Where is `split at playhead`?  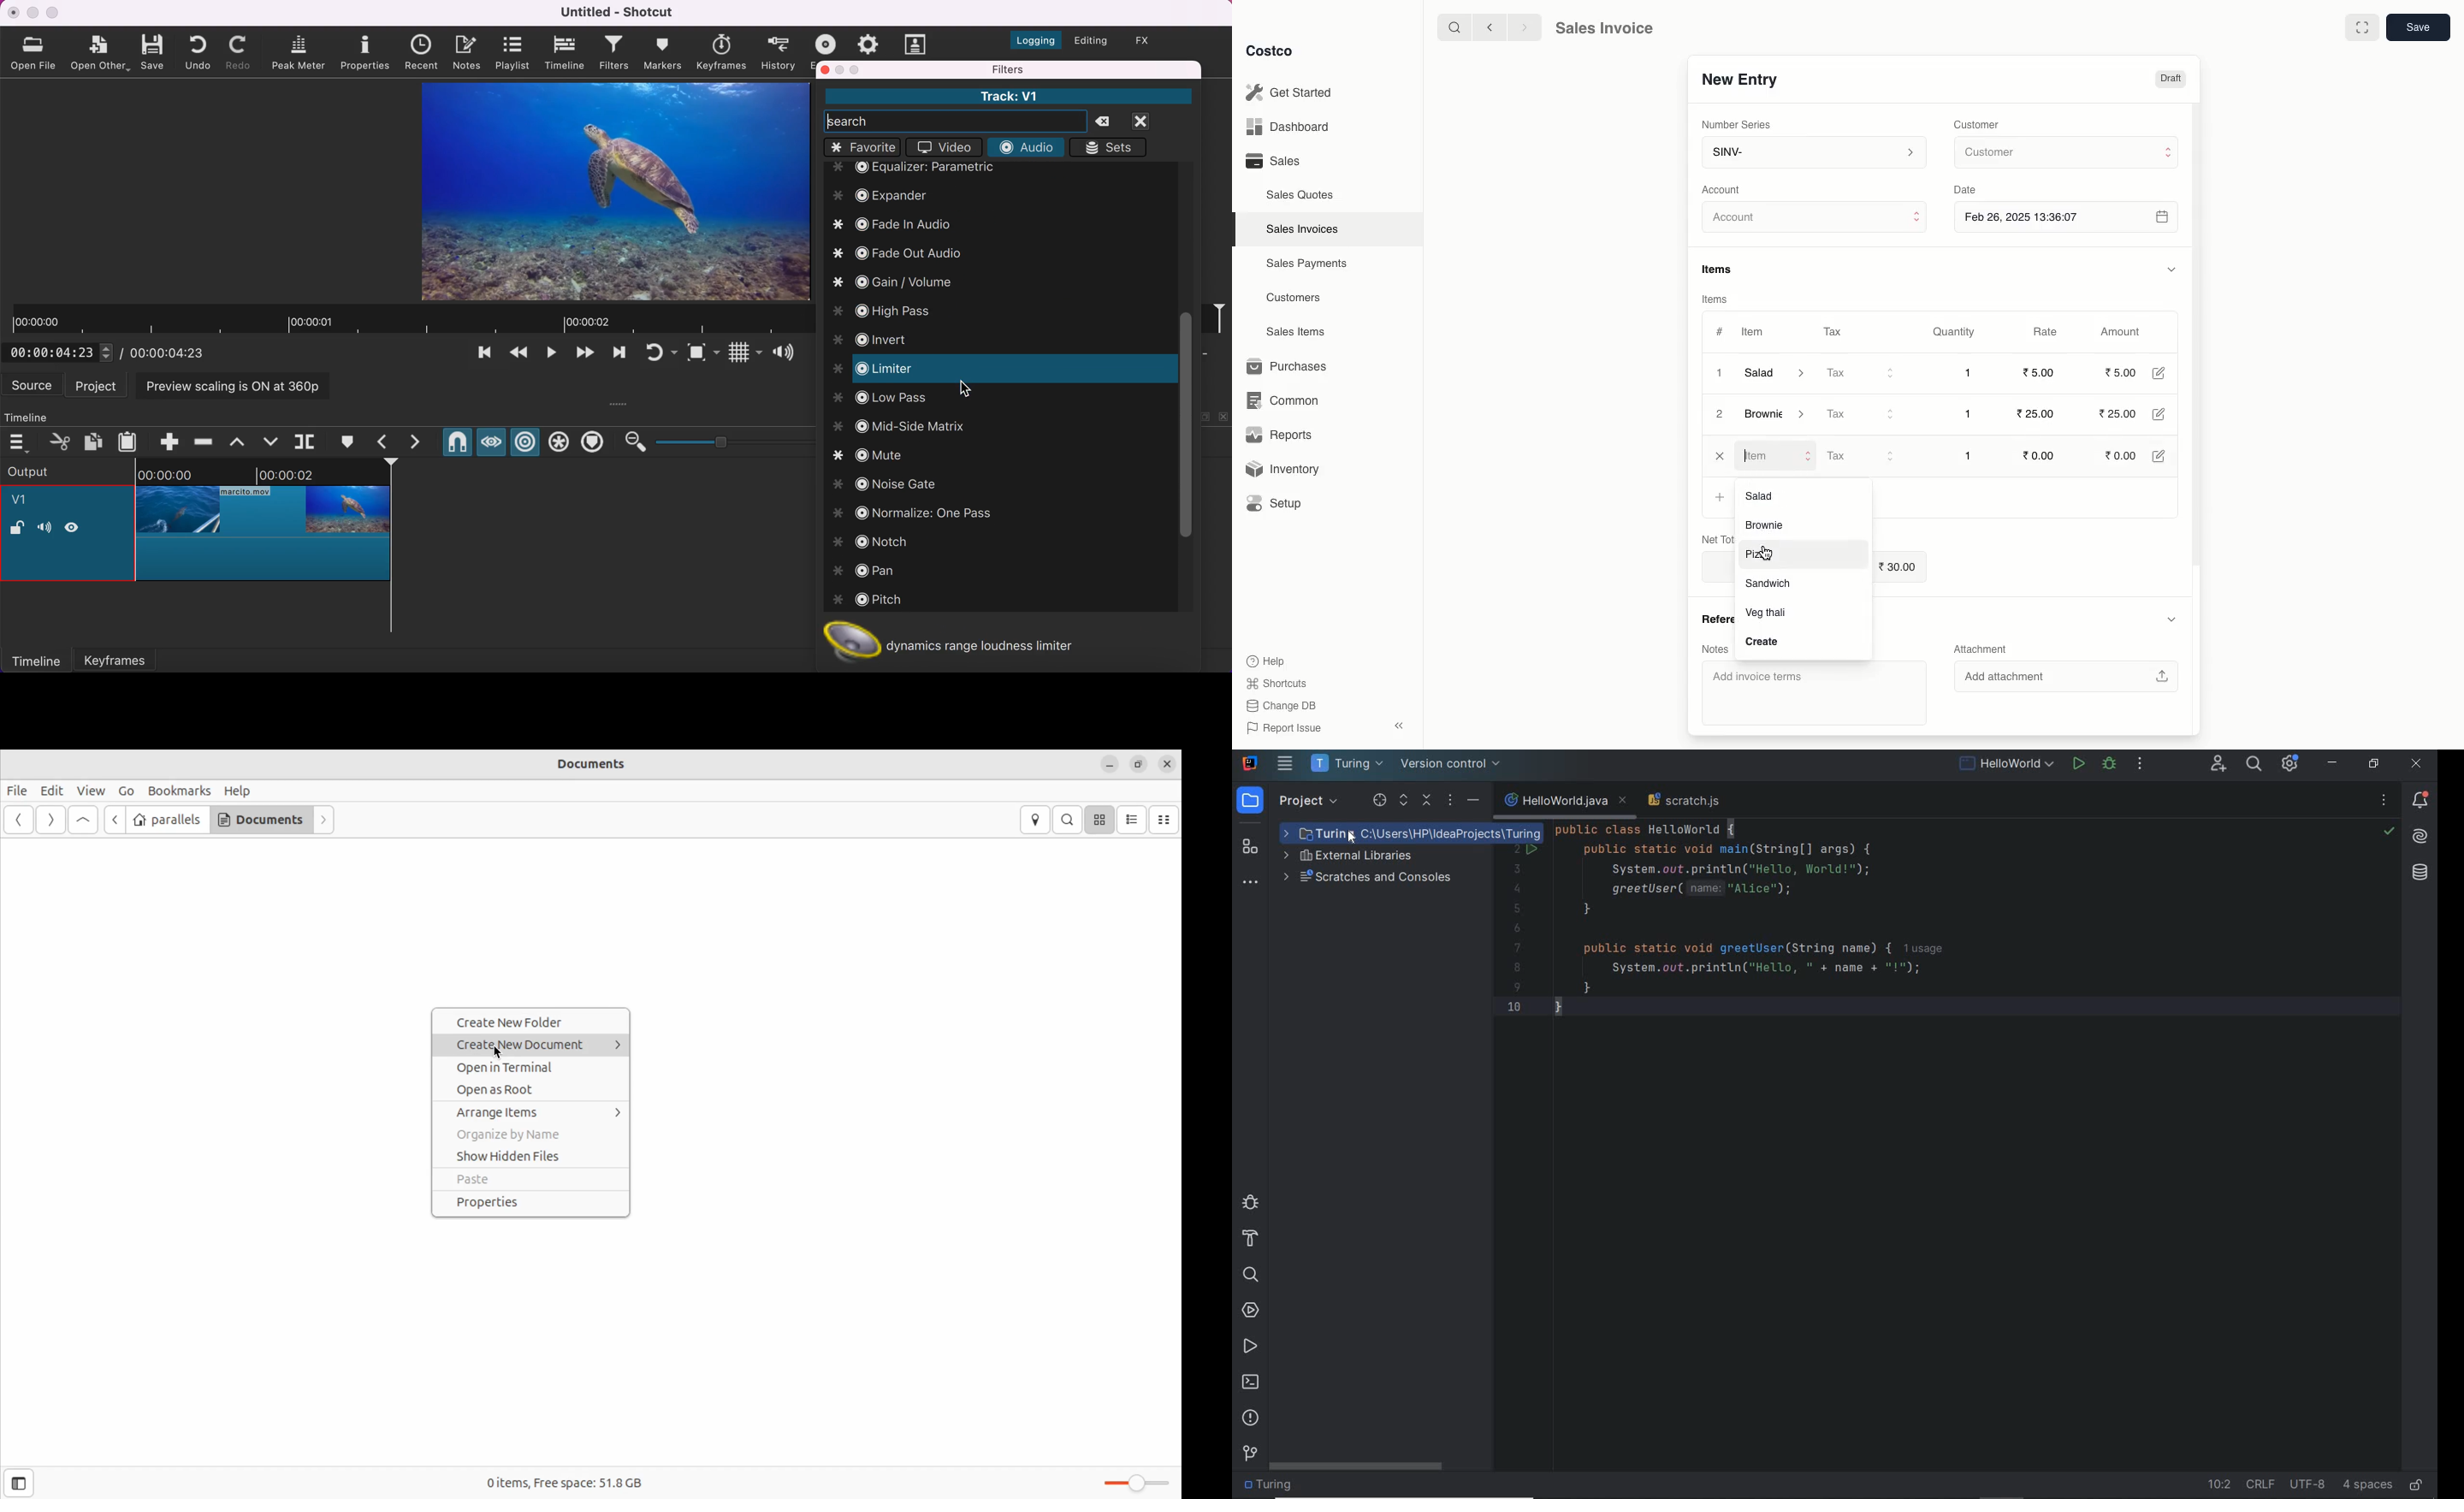 split at playhead is located at coordinates (307, 443).